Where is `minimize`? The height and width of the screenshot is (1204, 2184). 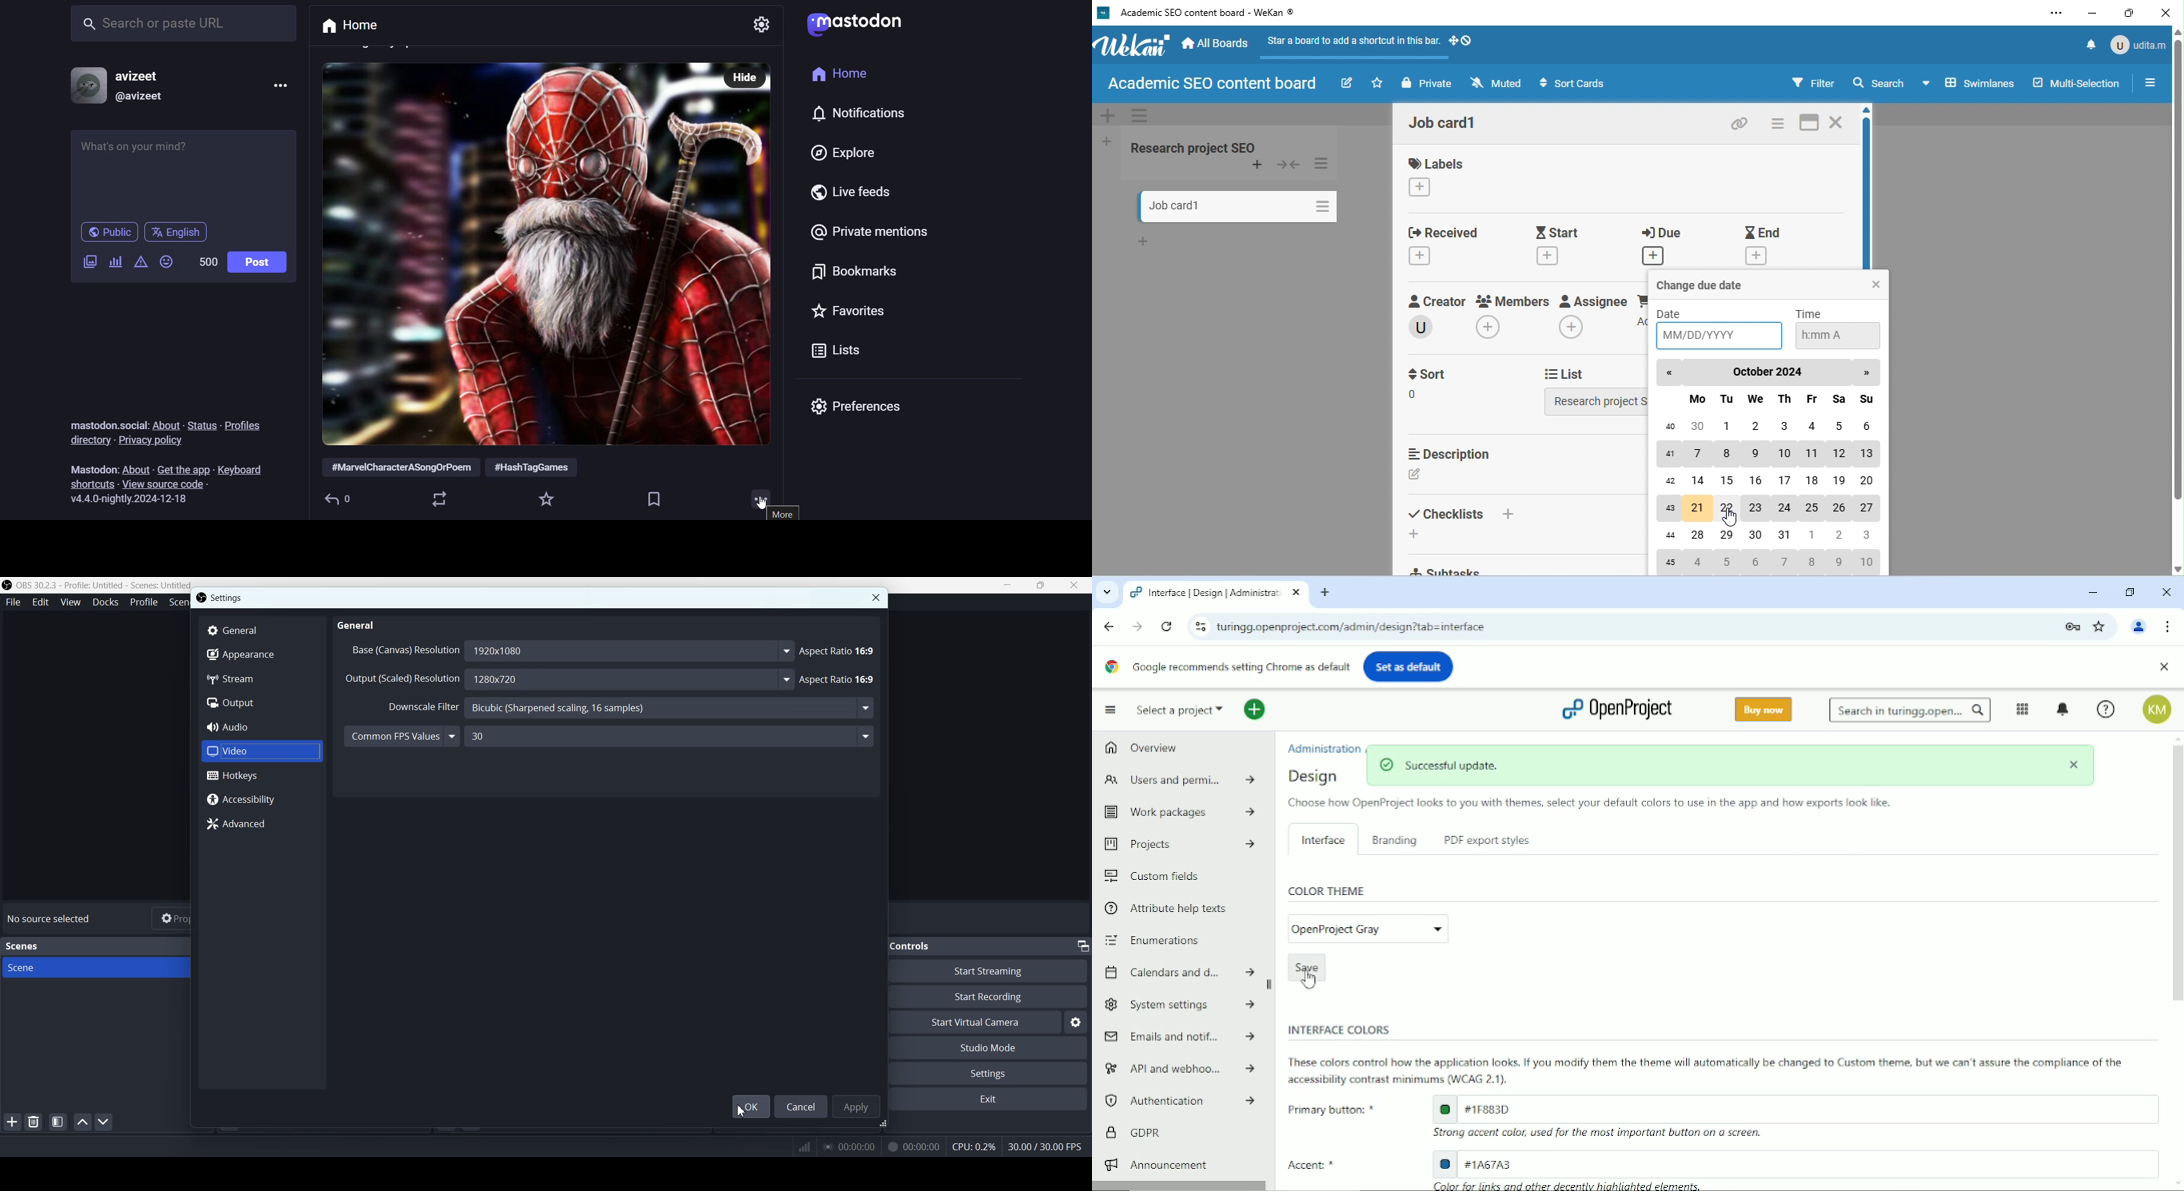
minimize is located at coordinates (2093, 12).